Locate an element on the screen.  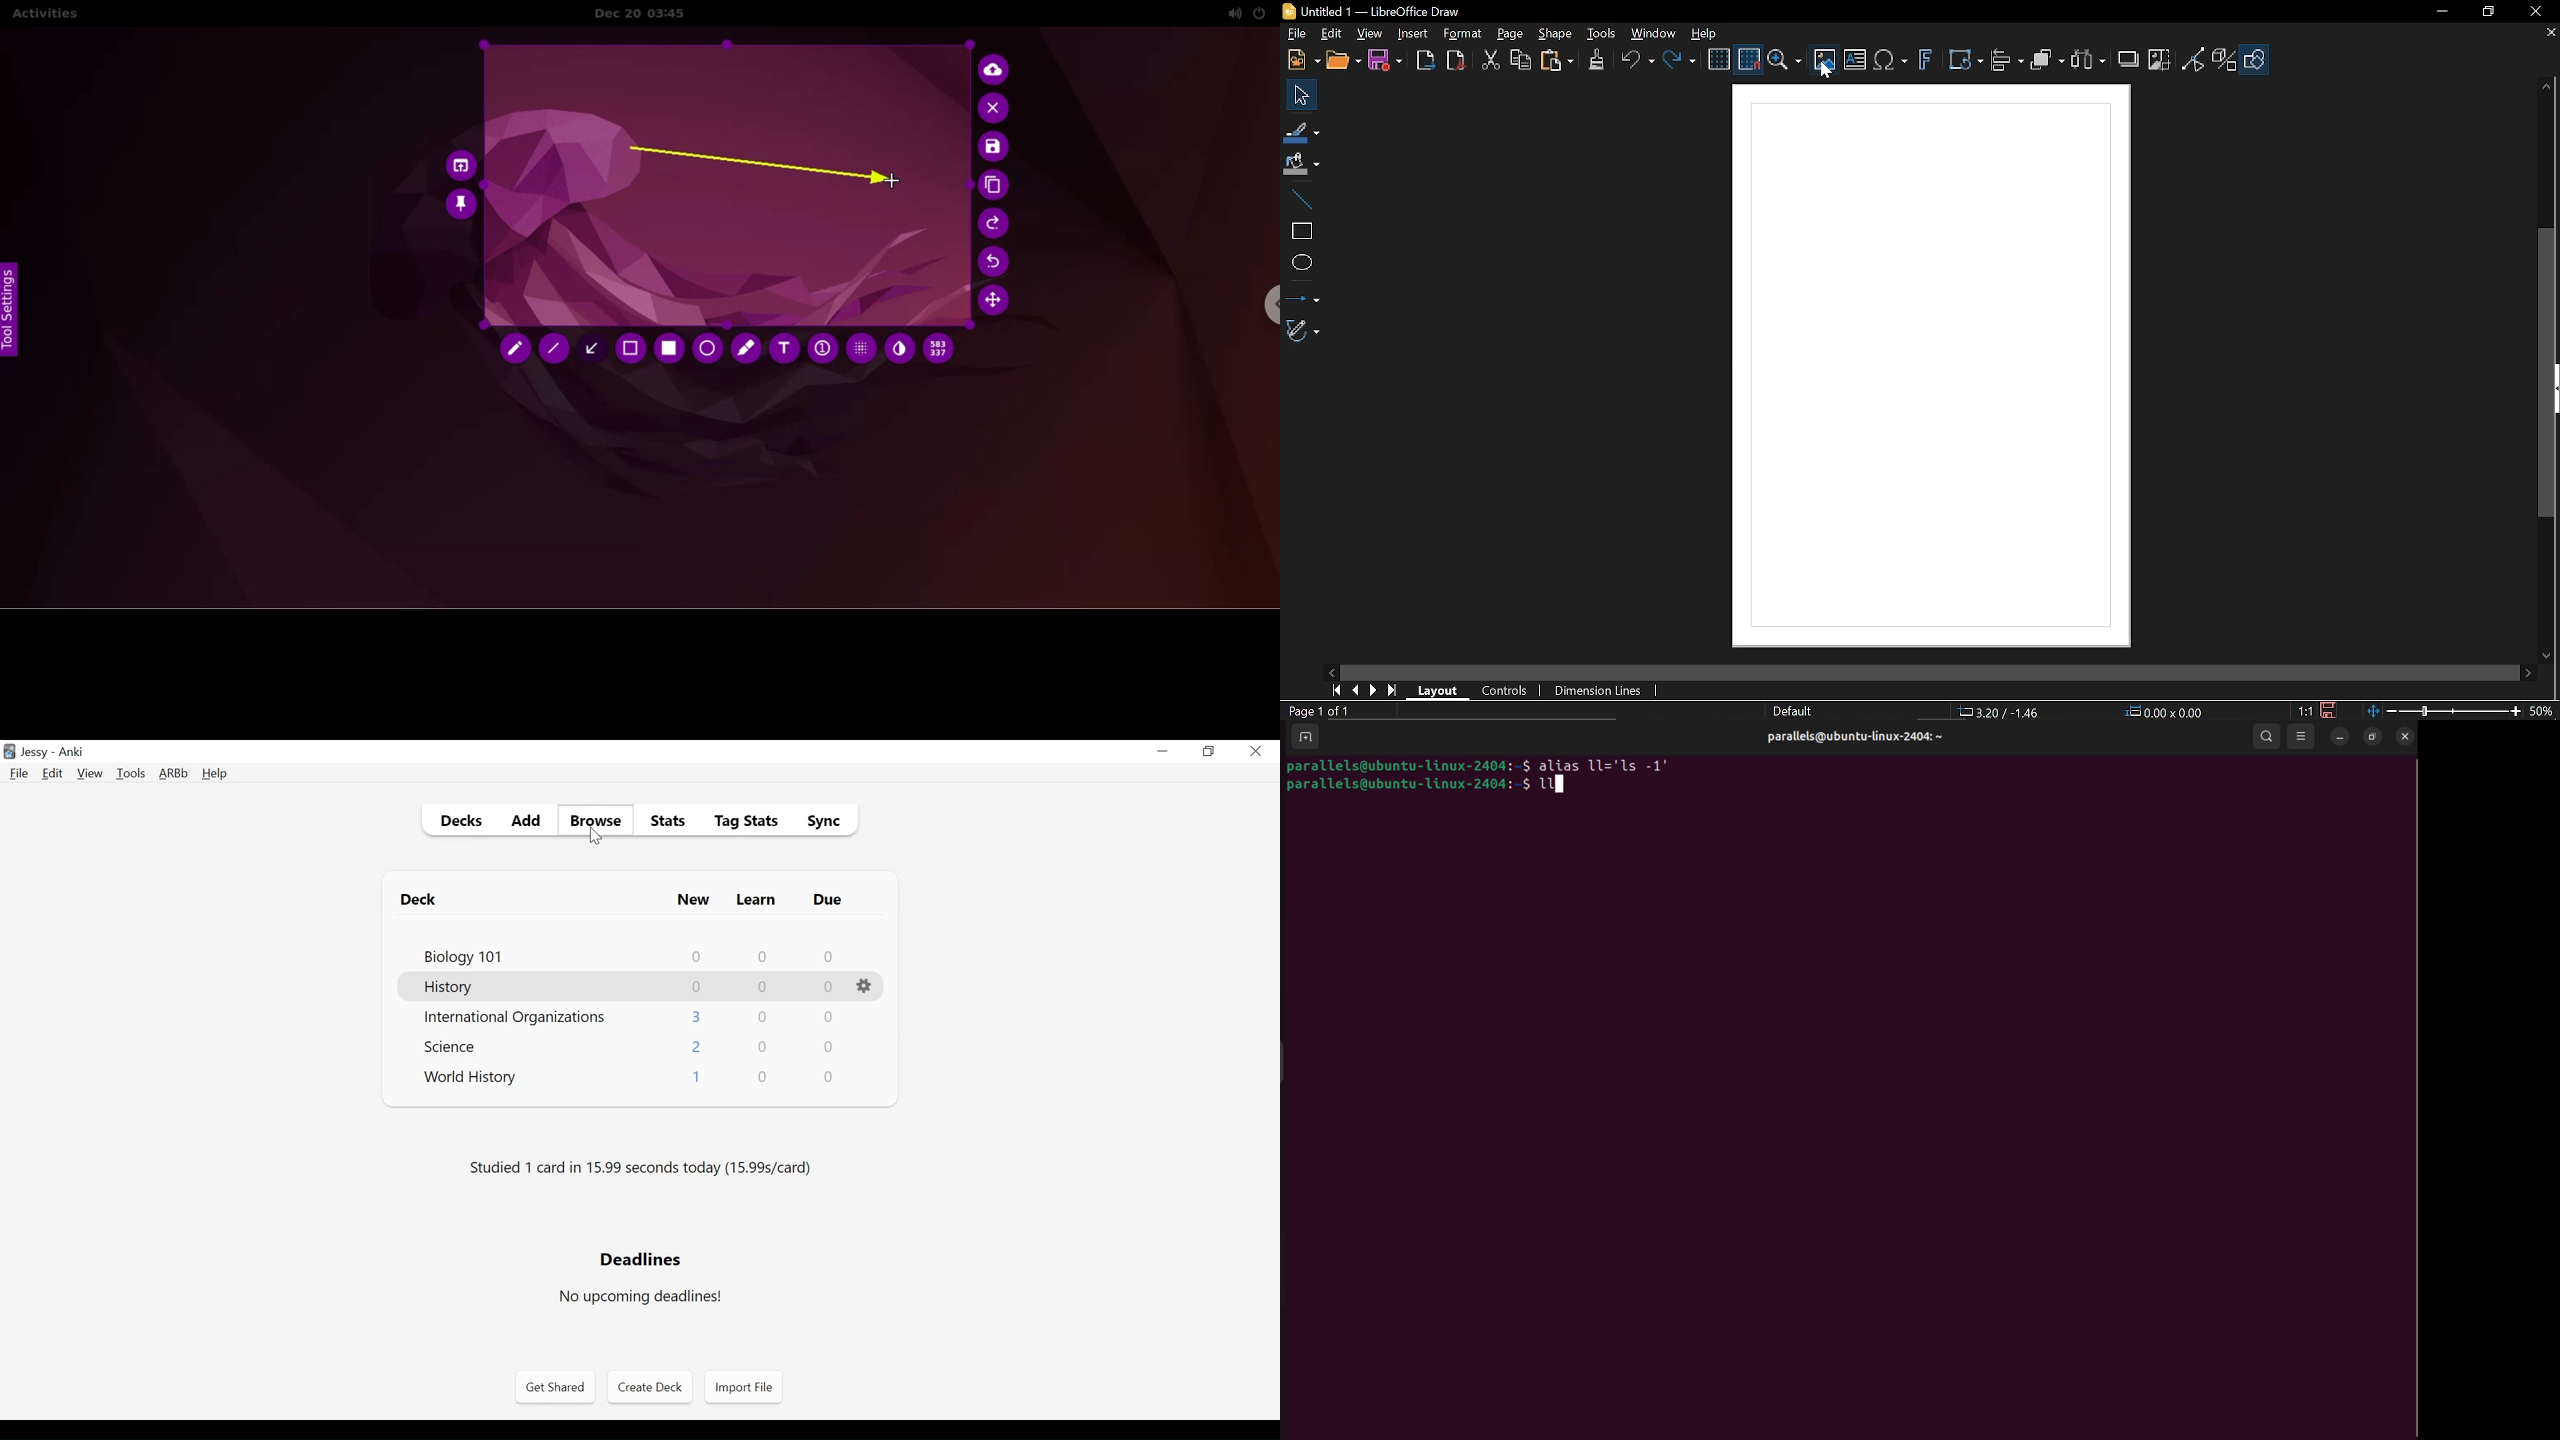
Deck Name is located at coordinates (458, 957).